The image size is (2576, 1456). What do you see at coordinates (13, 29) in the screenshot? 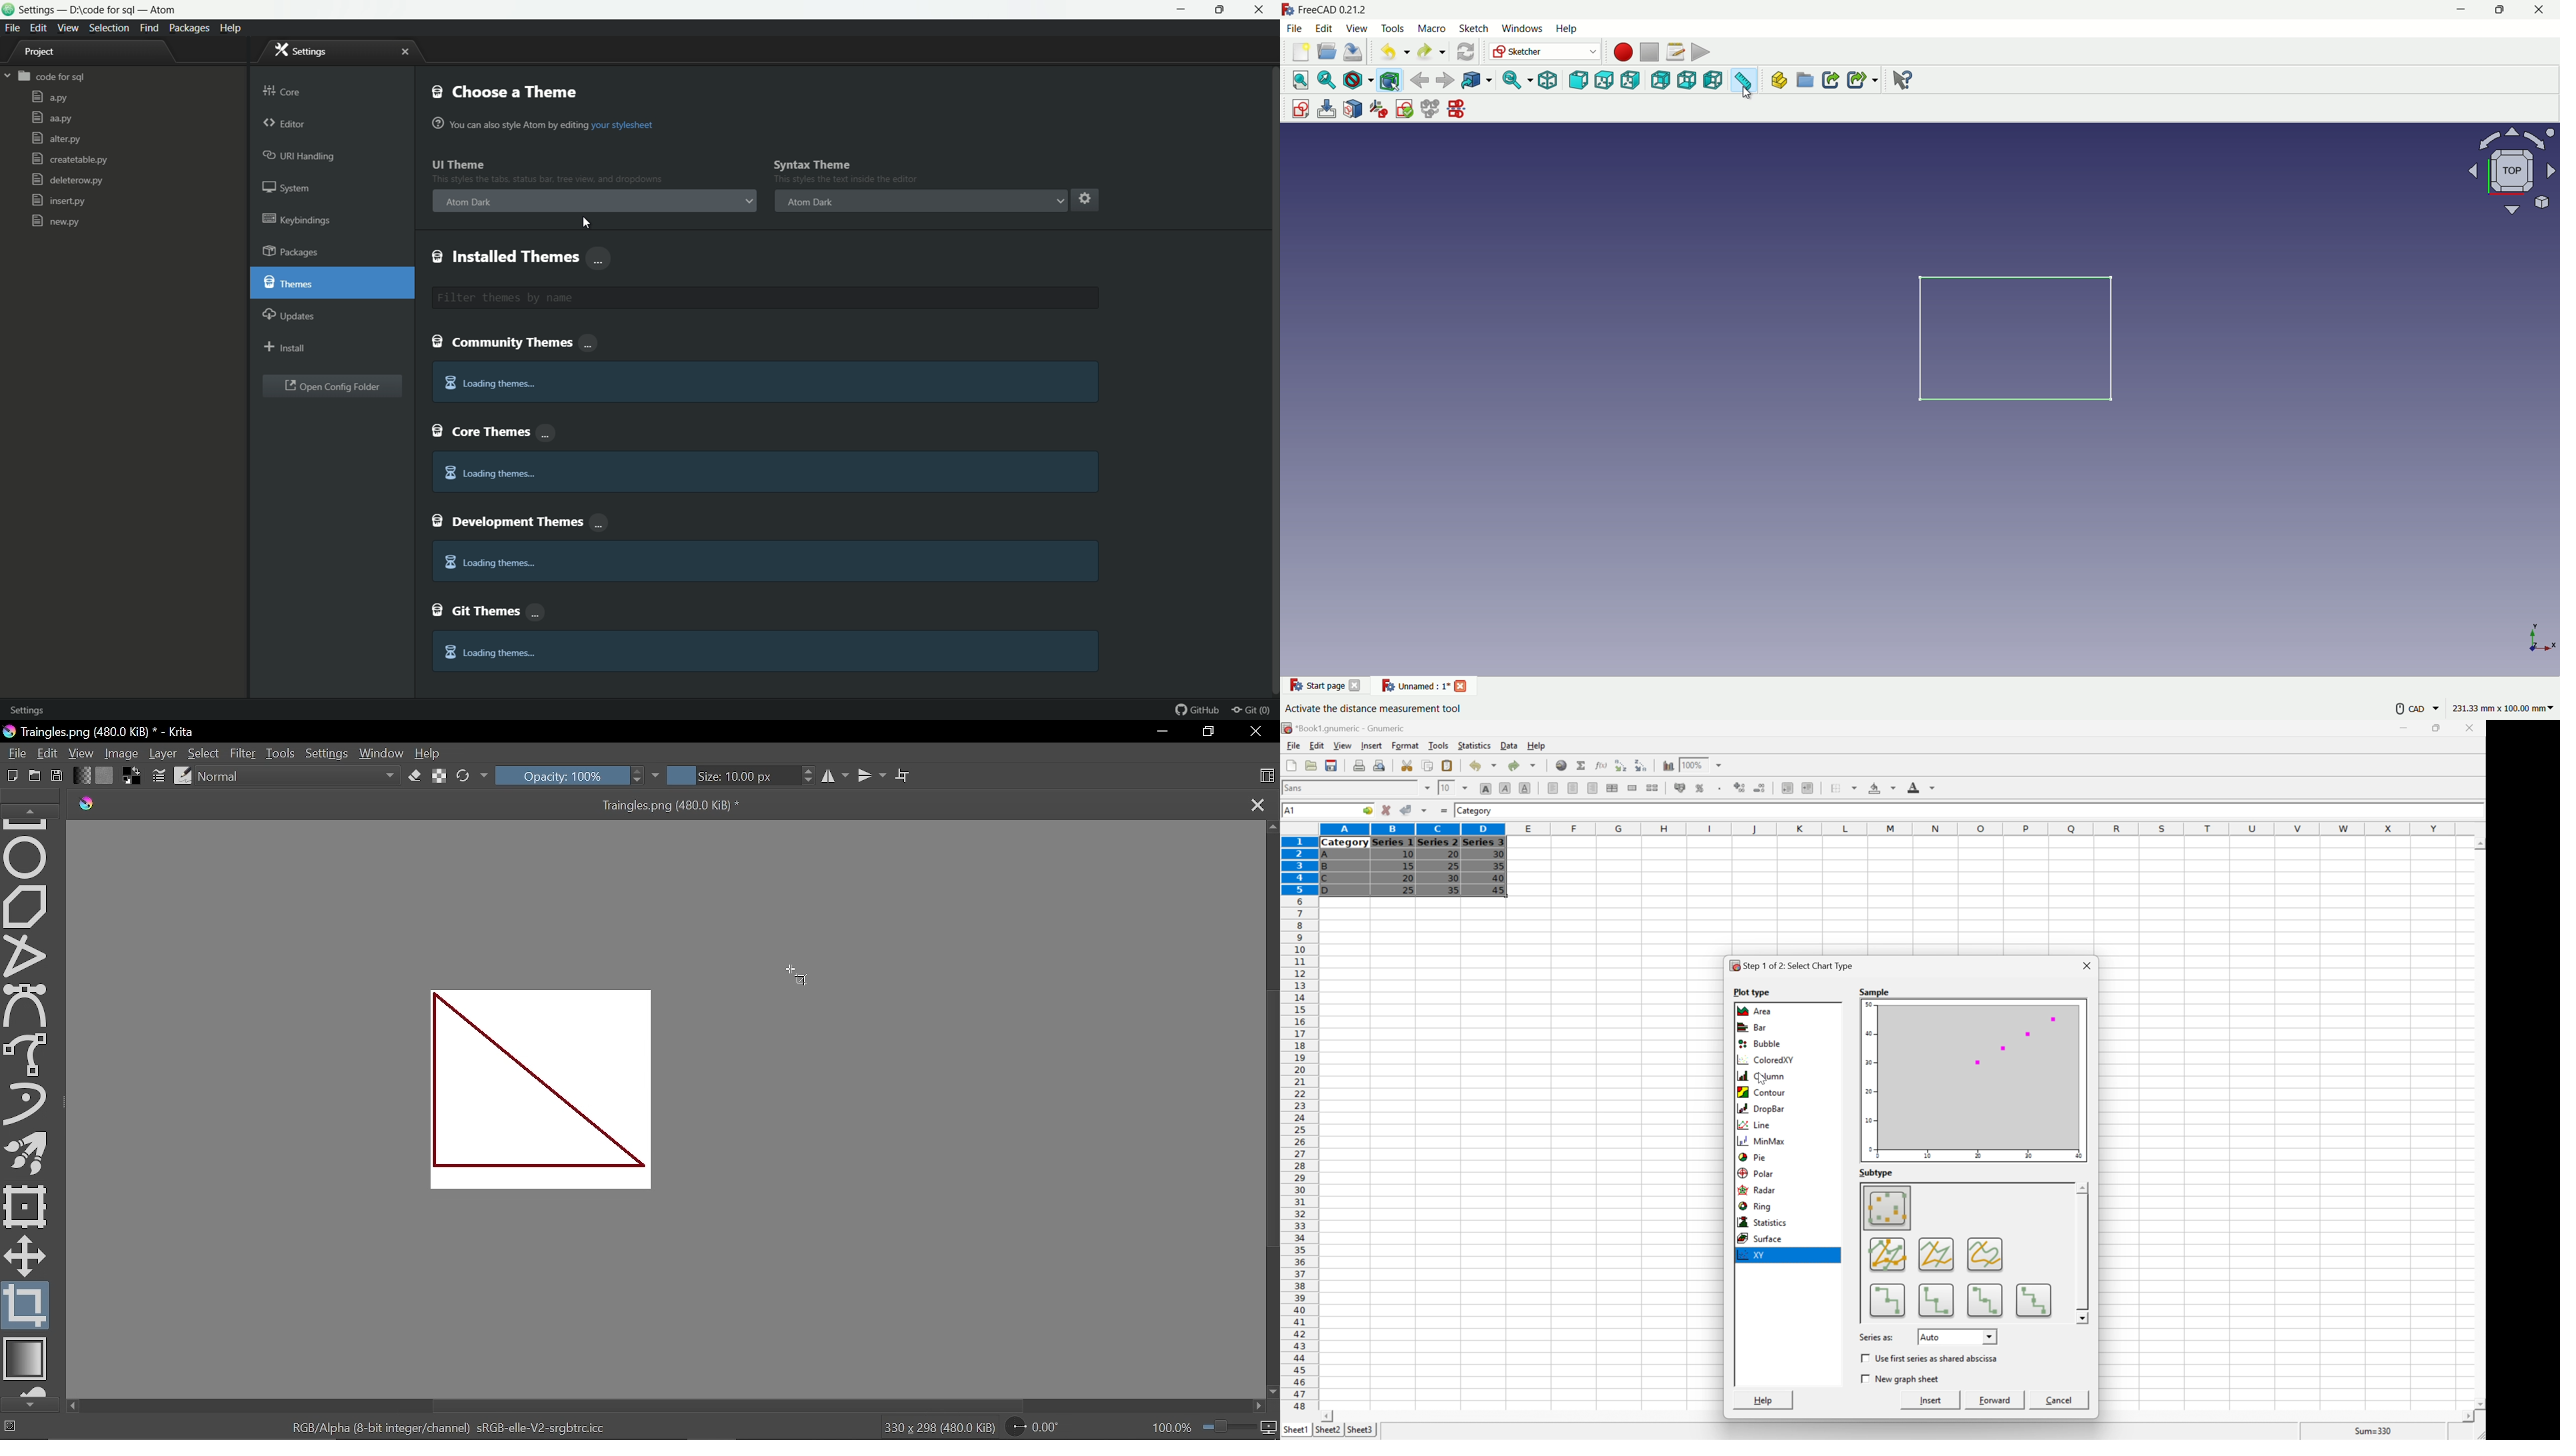
I see `file menu` at bounding box center [13, 29].